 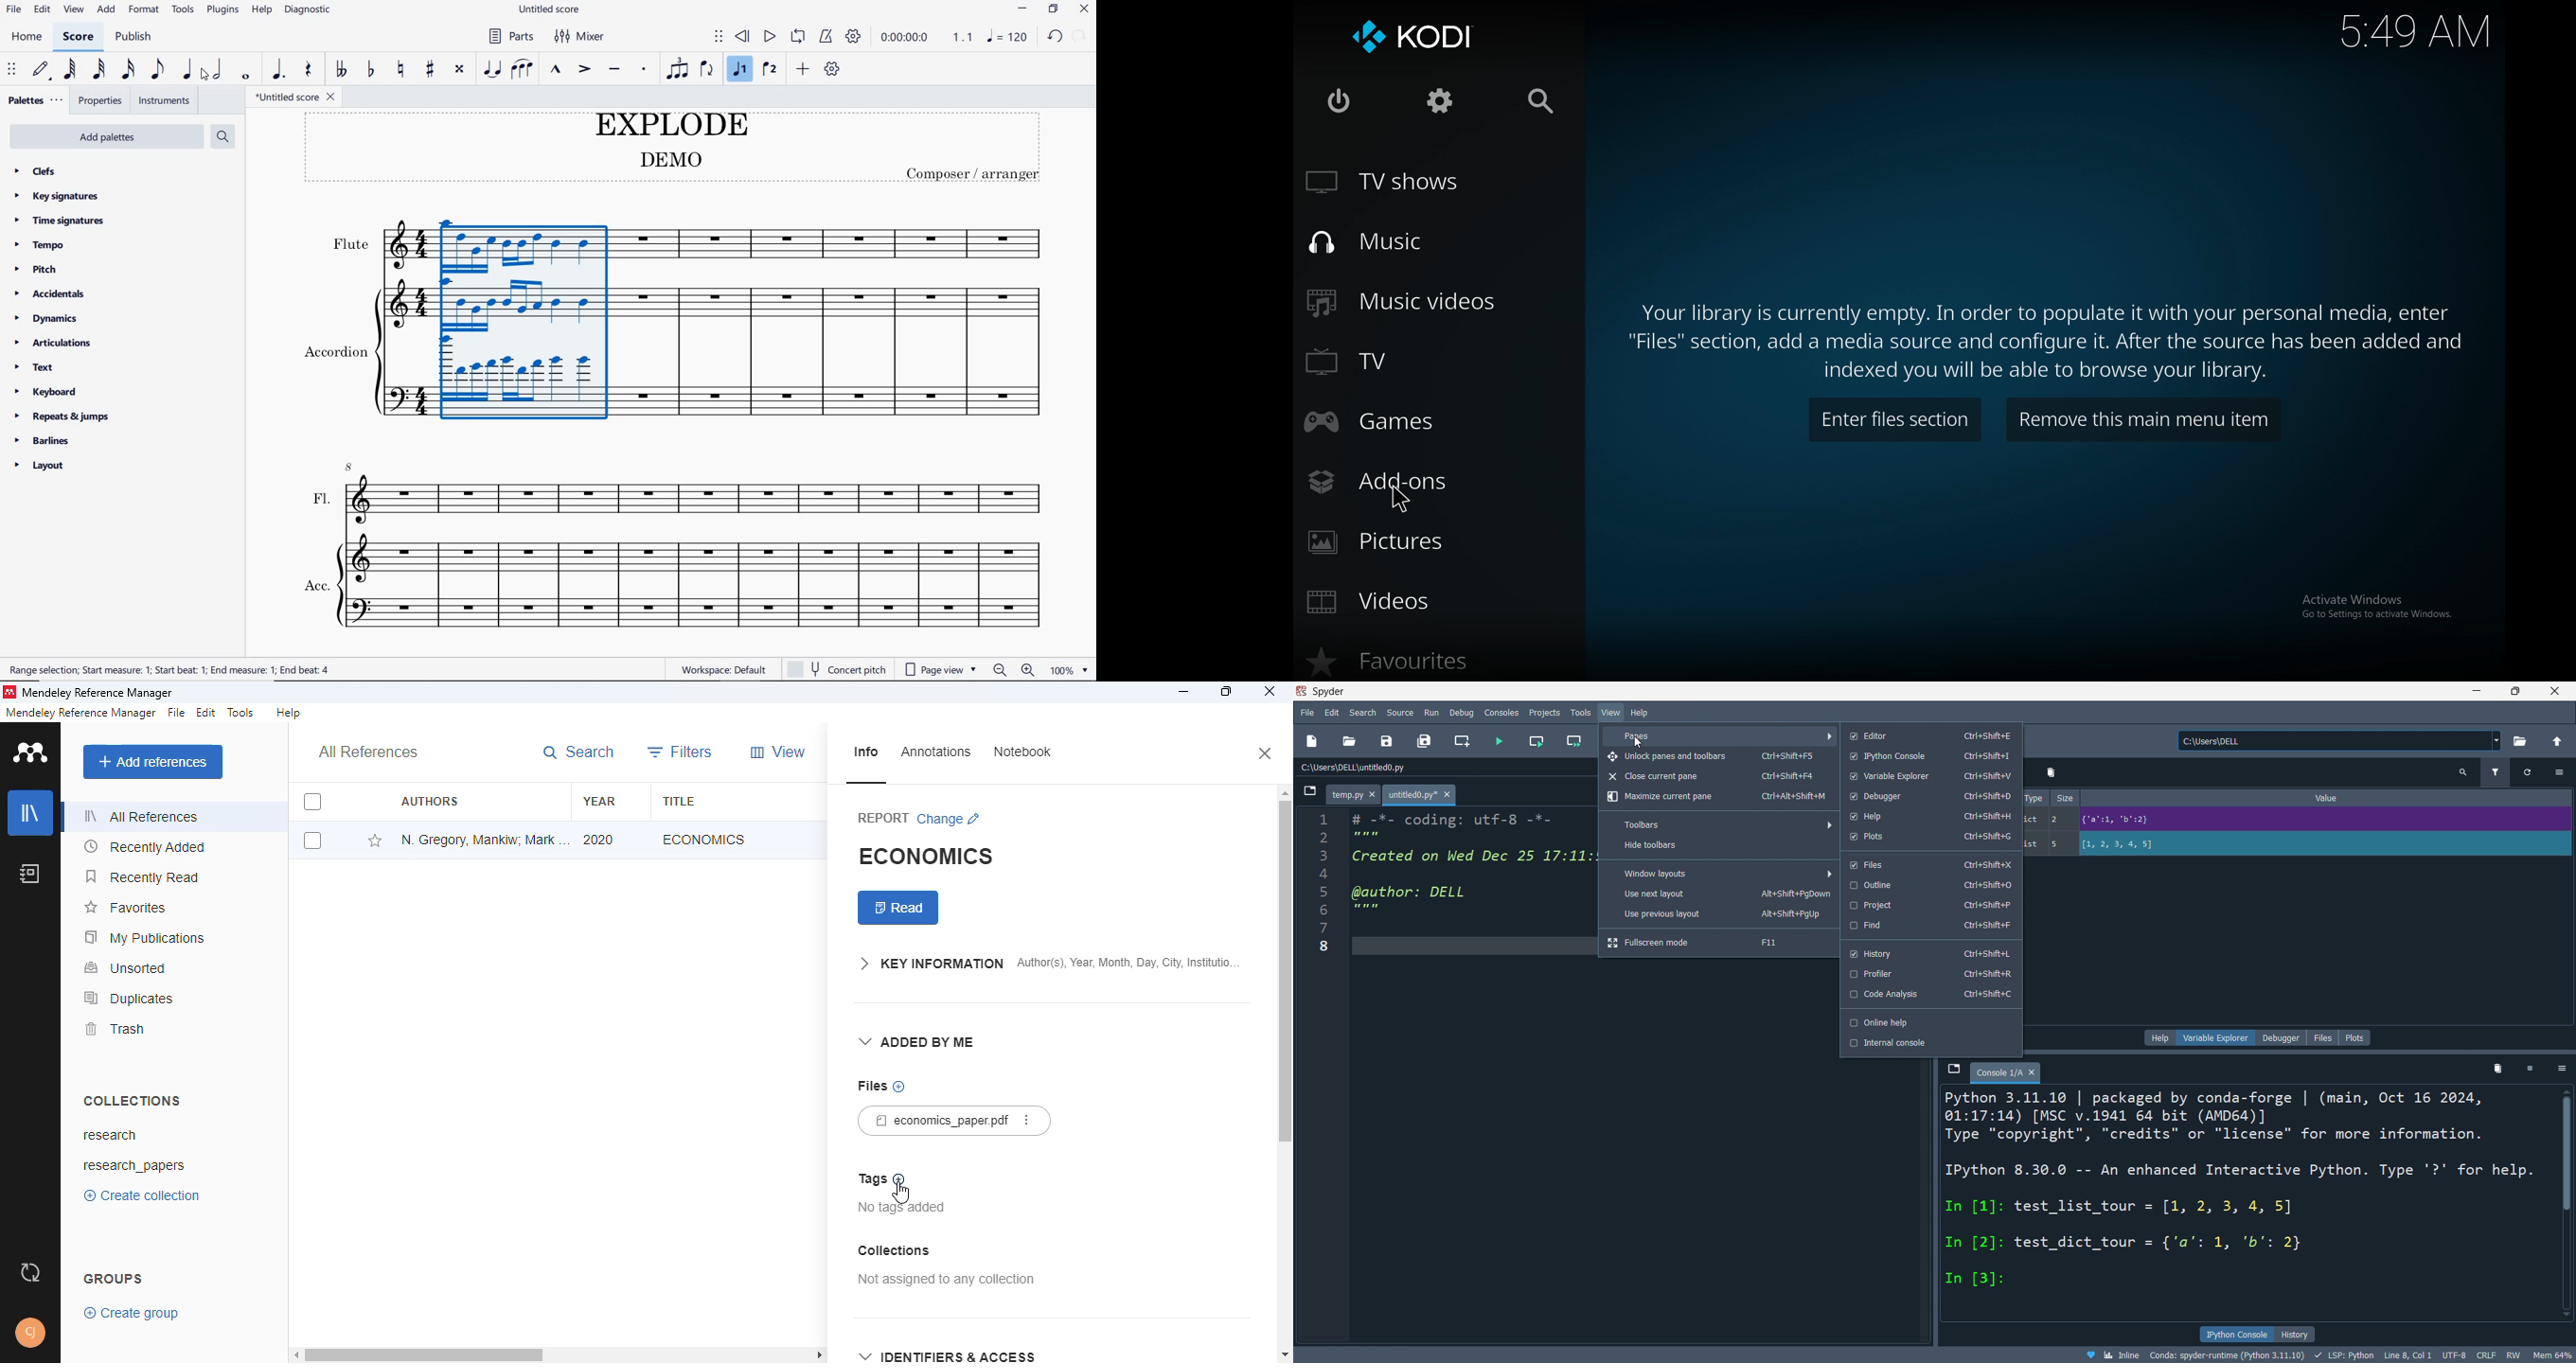 What do you see at coordinates (2034, 797) in the screenshot?
I see `type` at bounding box center [2034, 797].